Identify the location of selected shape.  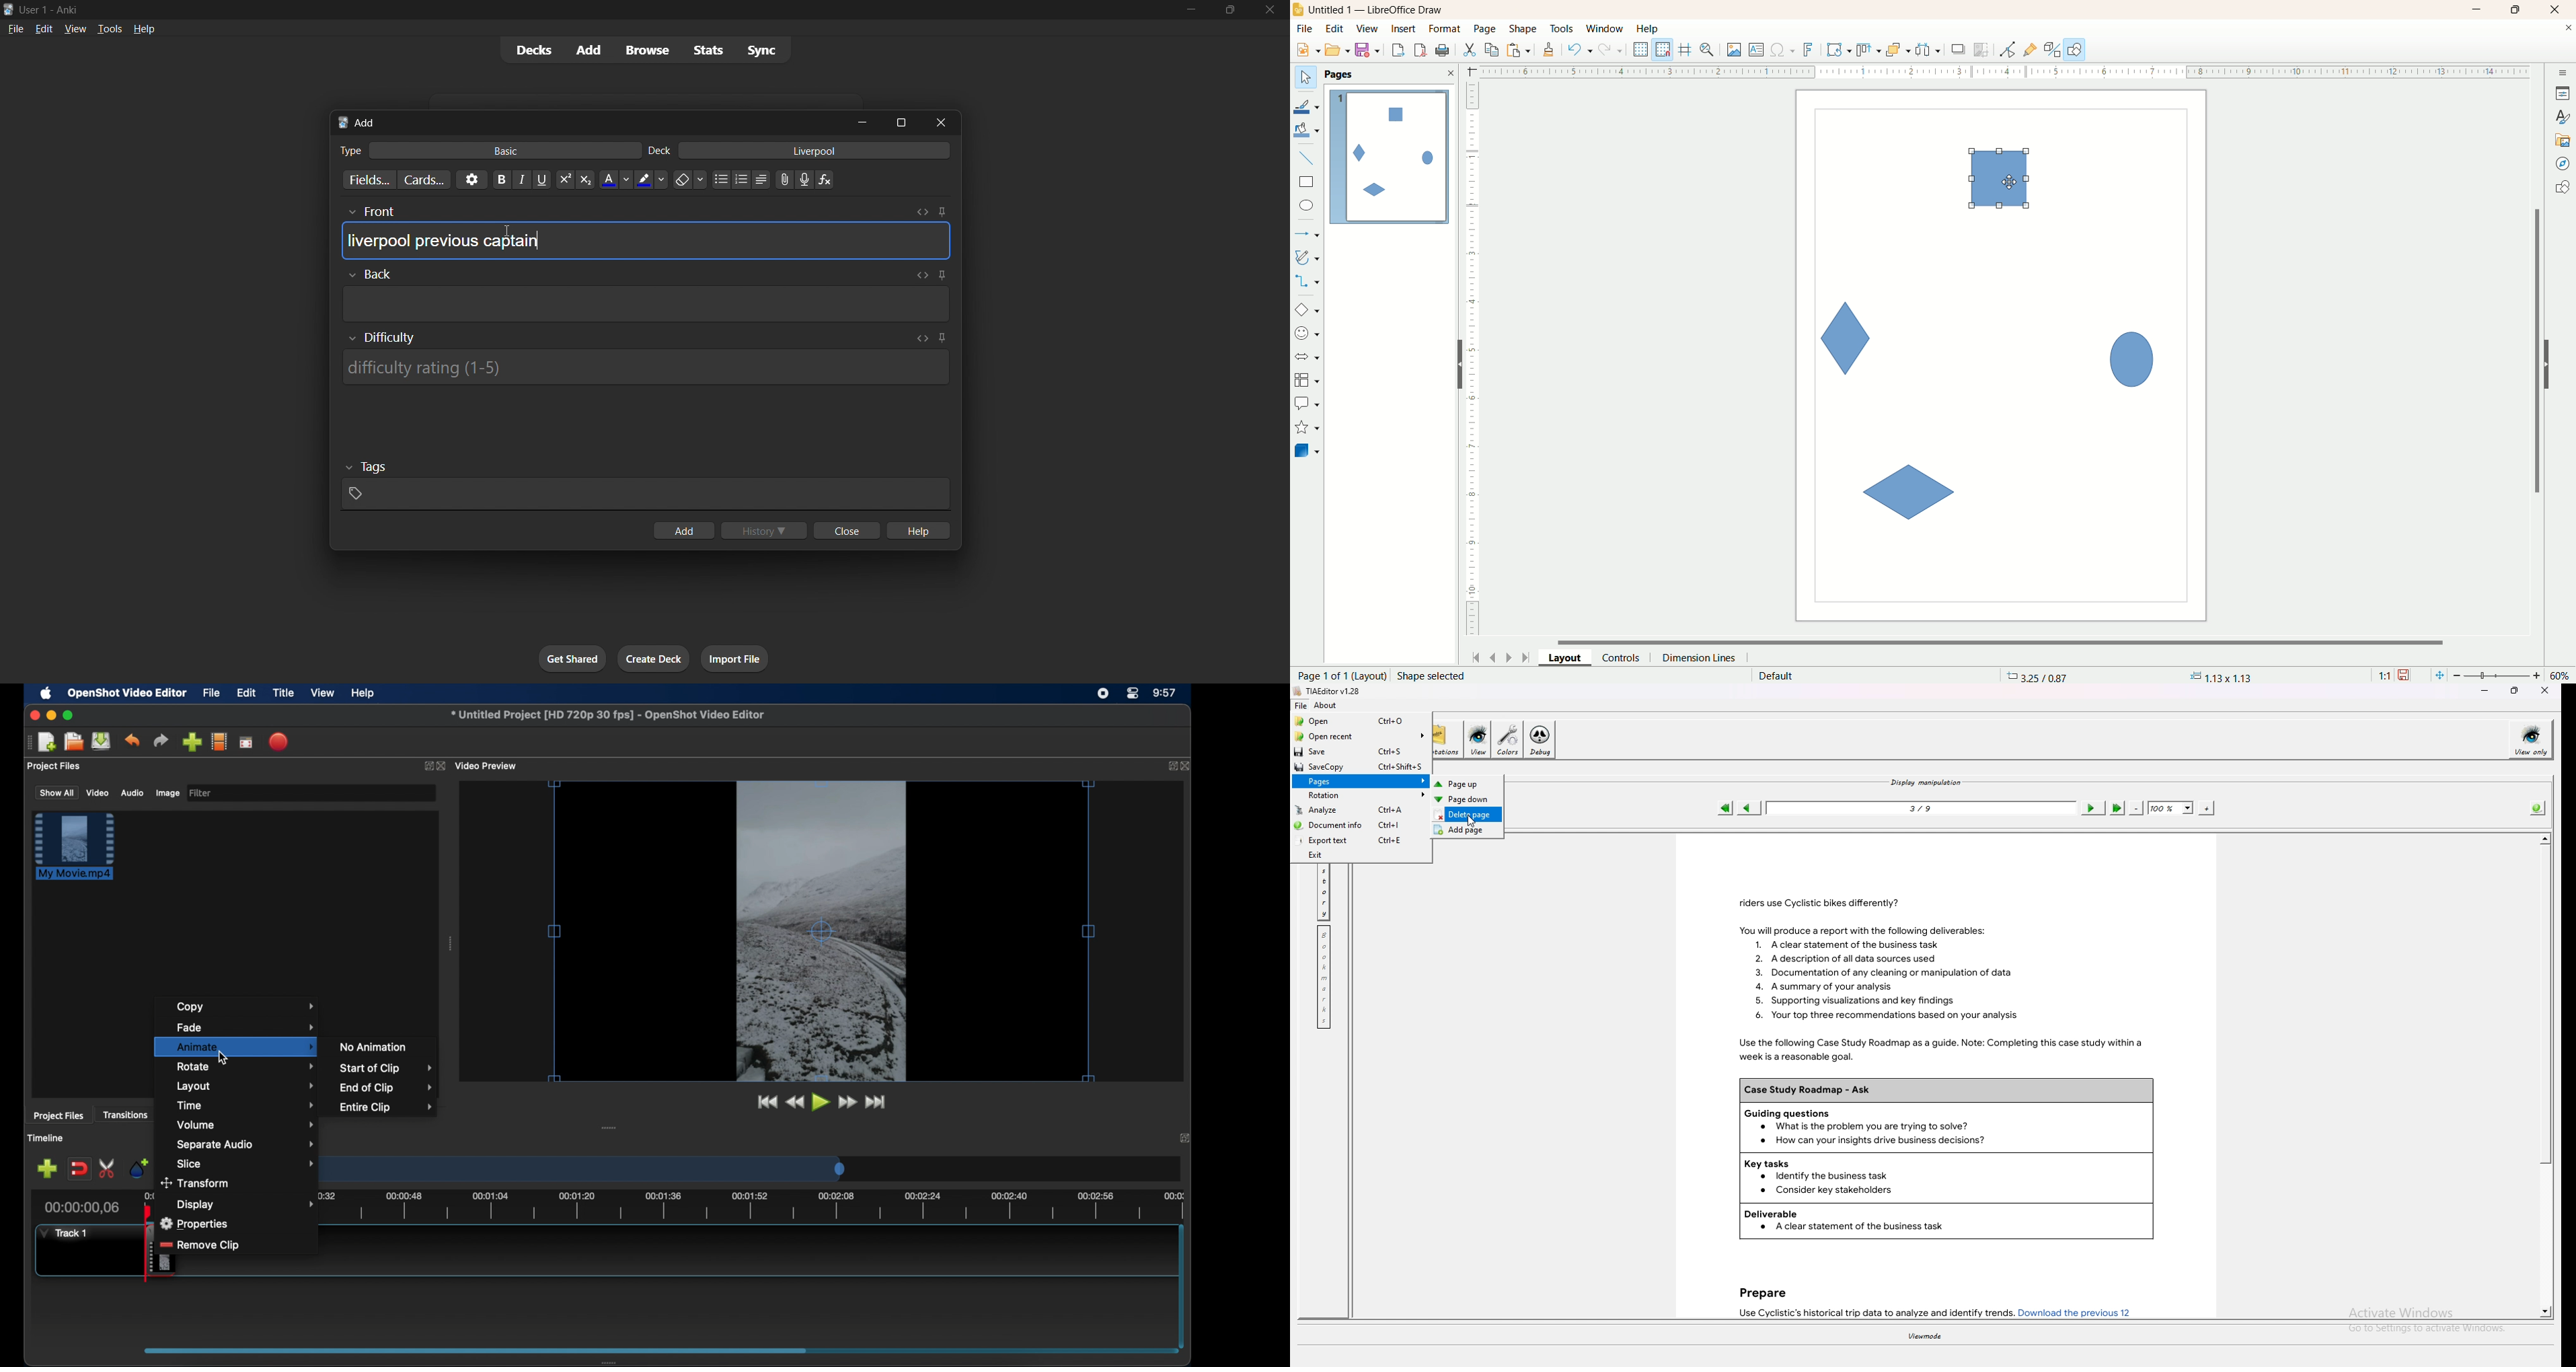
(1999, 179).